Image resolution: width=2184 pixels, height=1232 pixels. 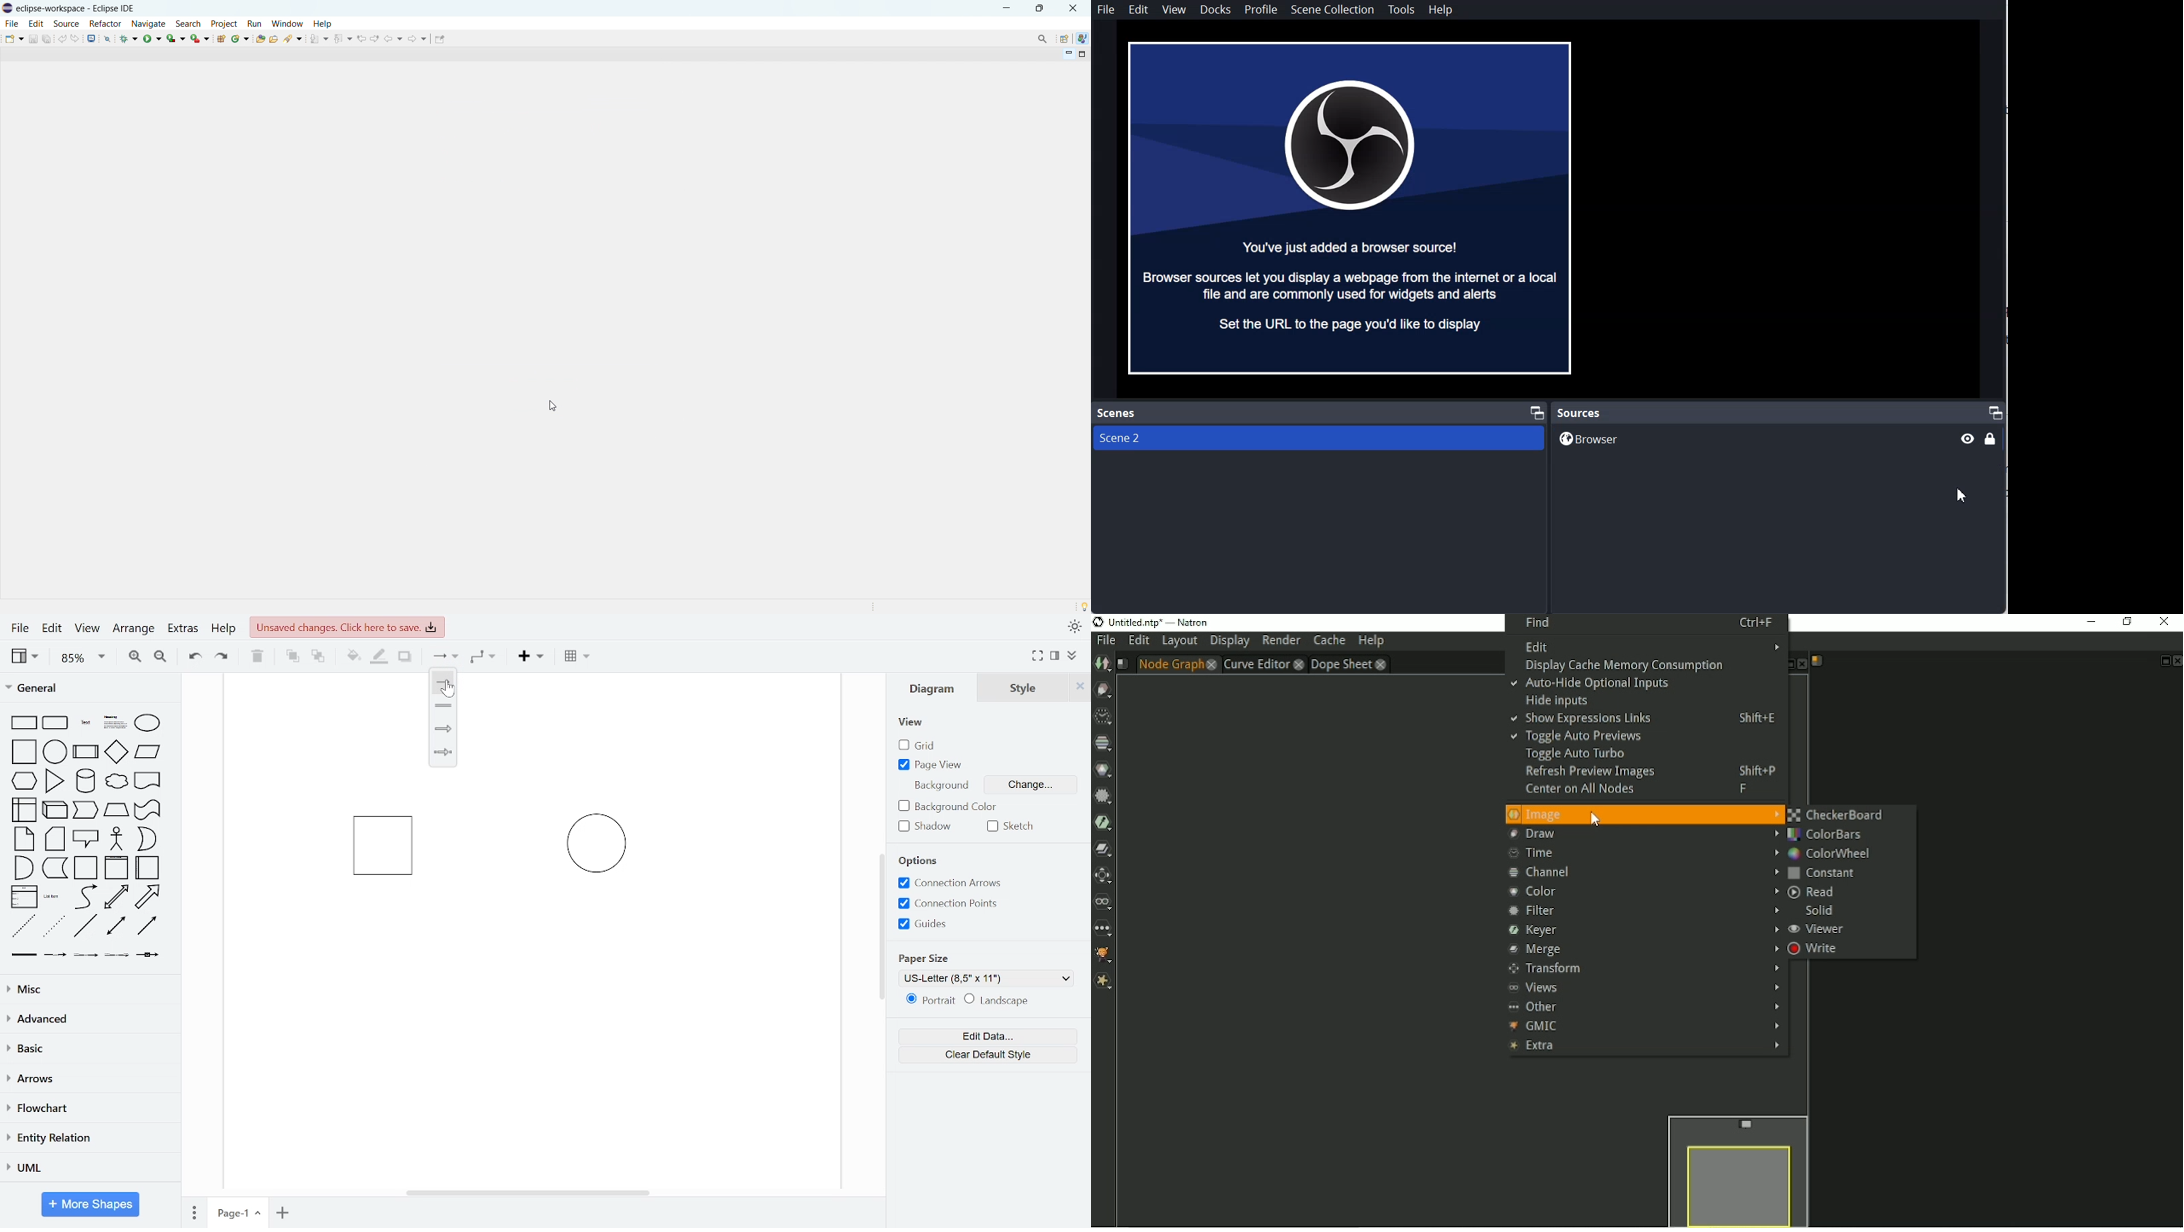 What do you see at coordinates (66, 24) in the screenshot?
I see `source` at bounding box center [66, 24].